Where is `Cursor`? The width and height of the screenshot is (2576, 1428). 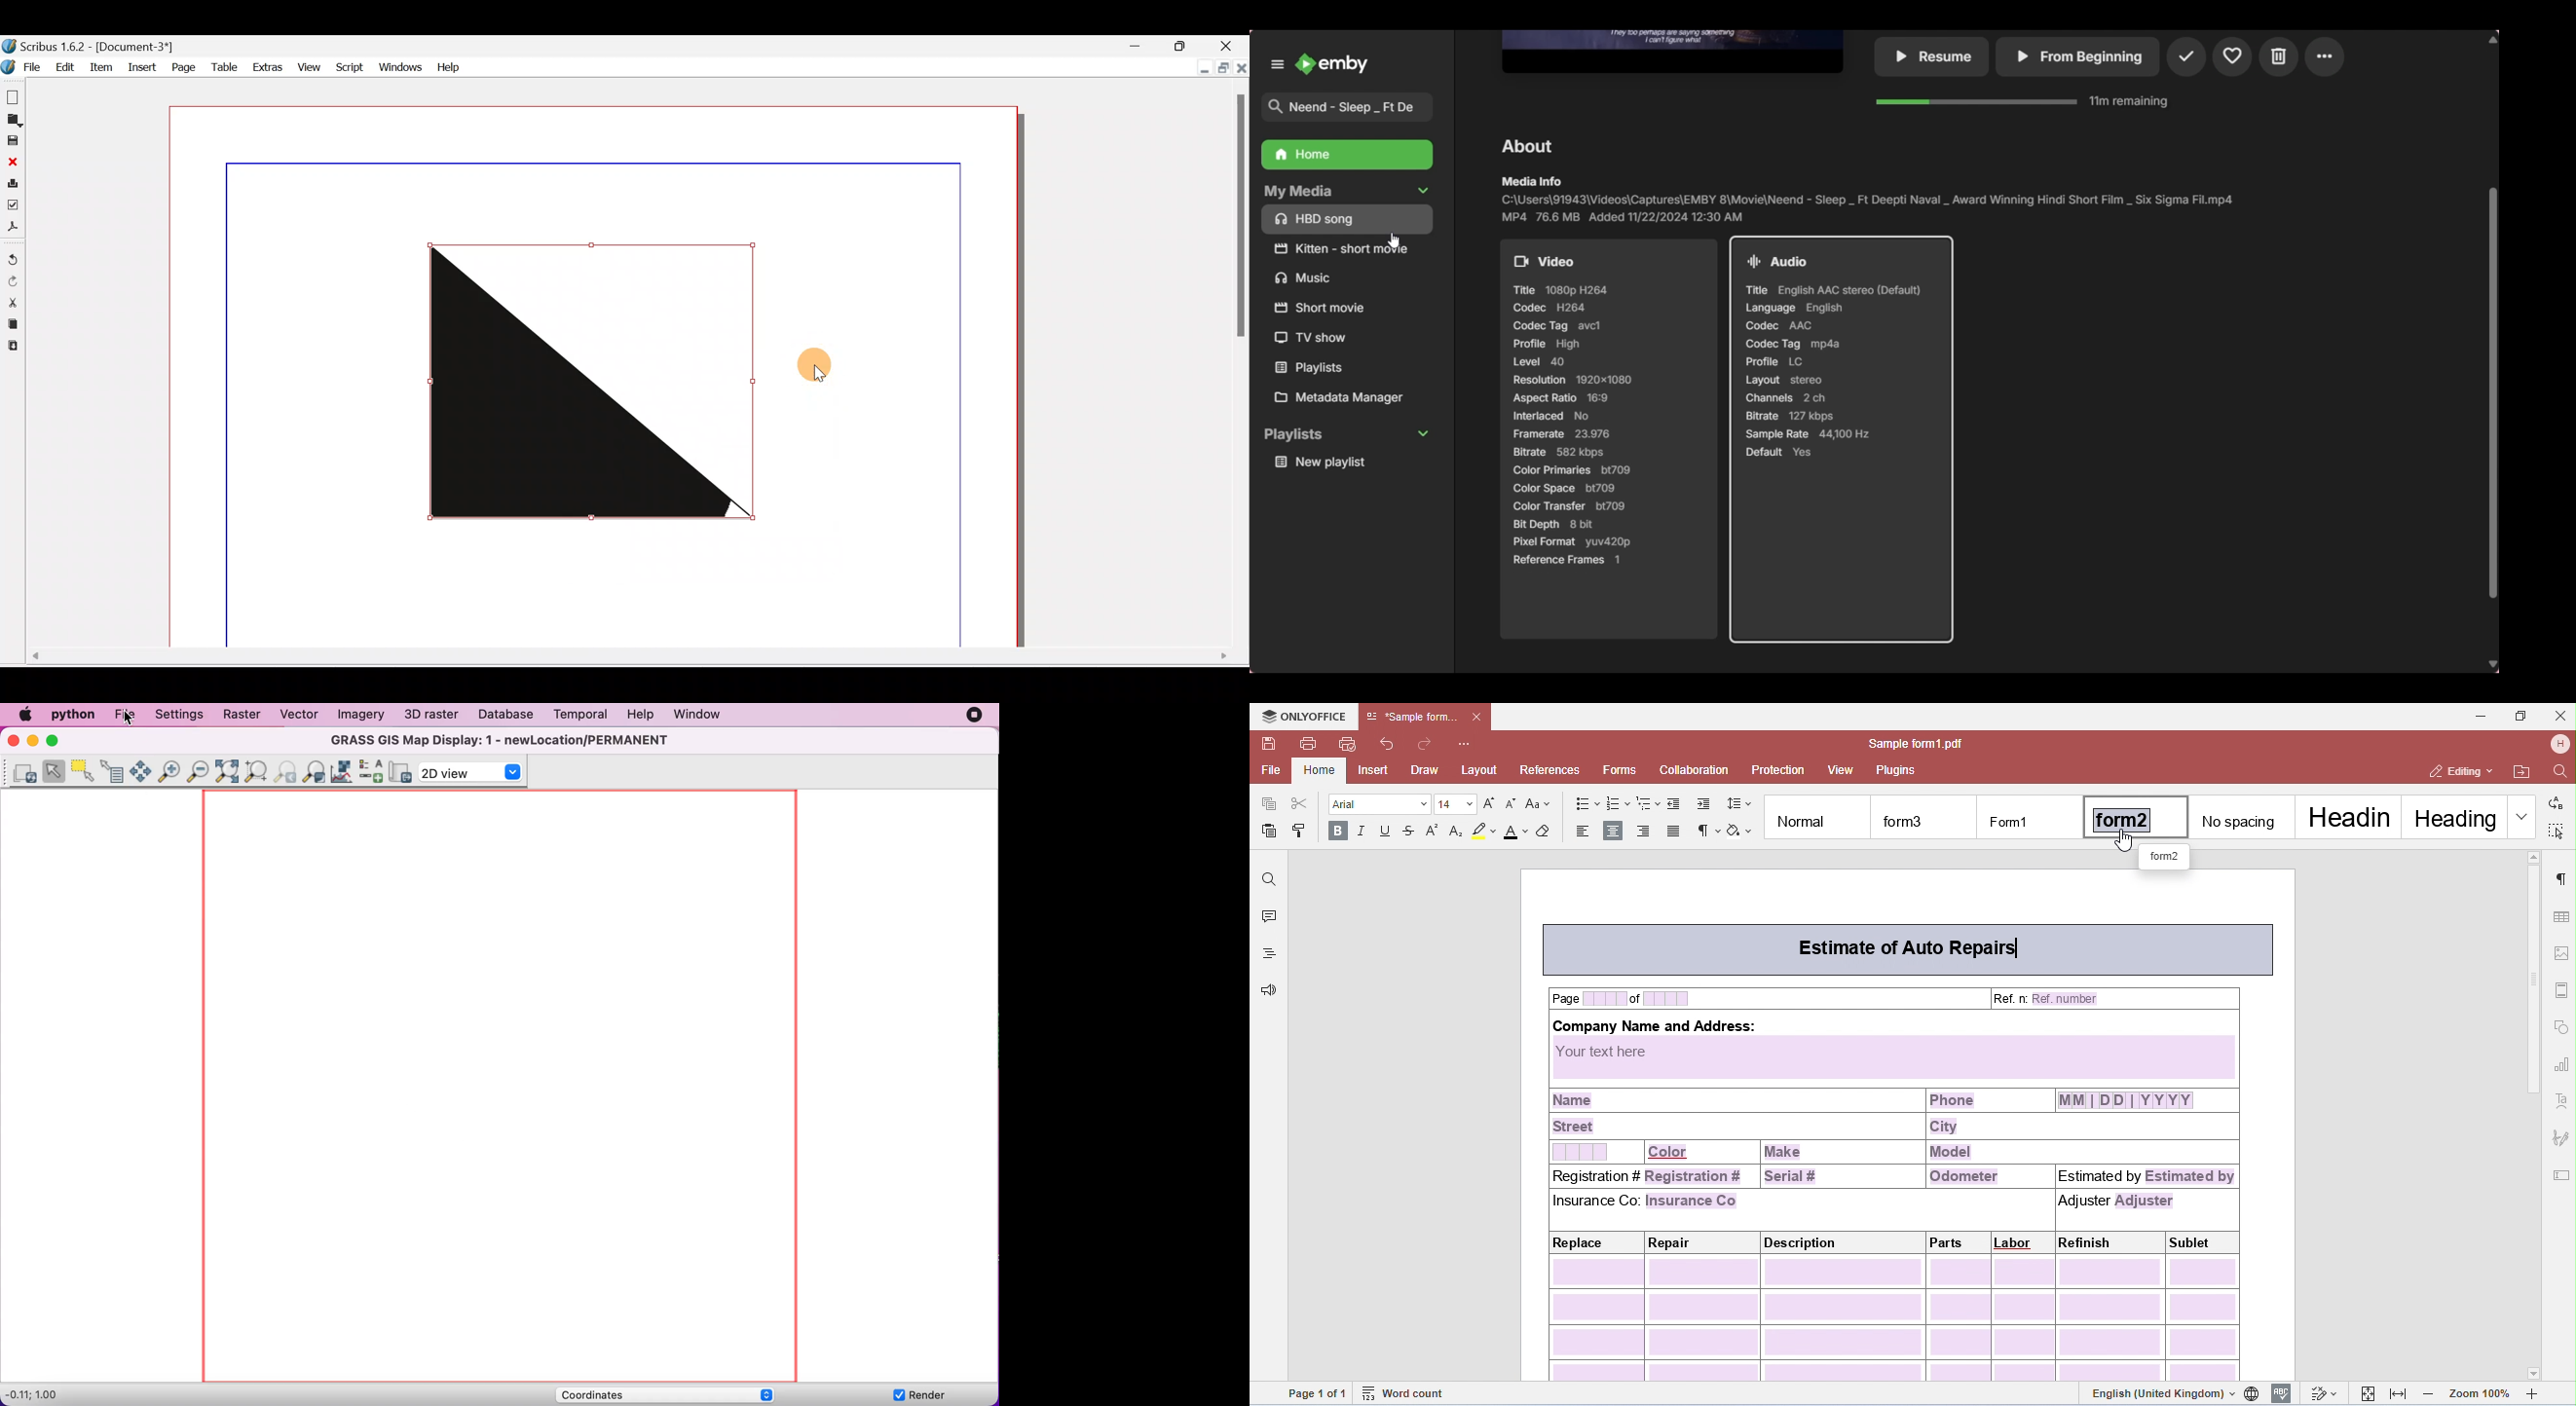 Cursor is located at coordinates (822, 370).